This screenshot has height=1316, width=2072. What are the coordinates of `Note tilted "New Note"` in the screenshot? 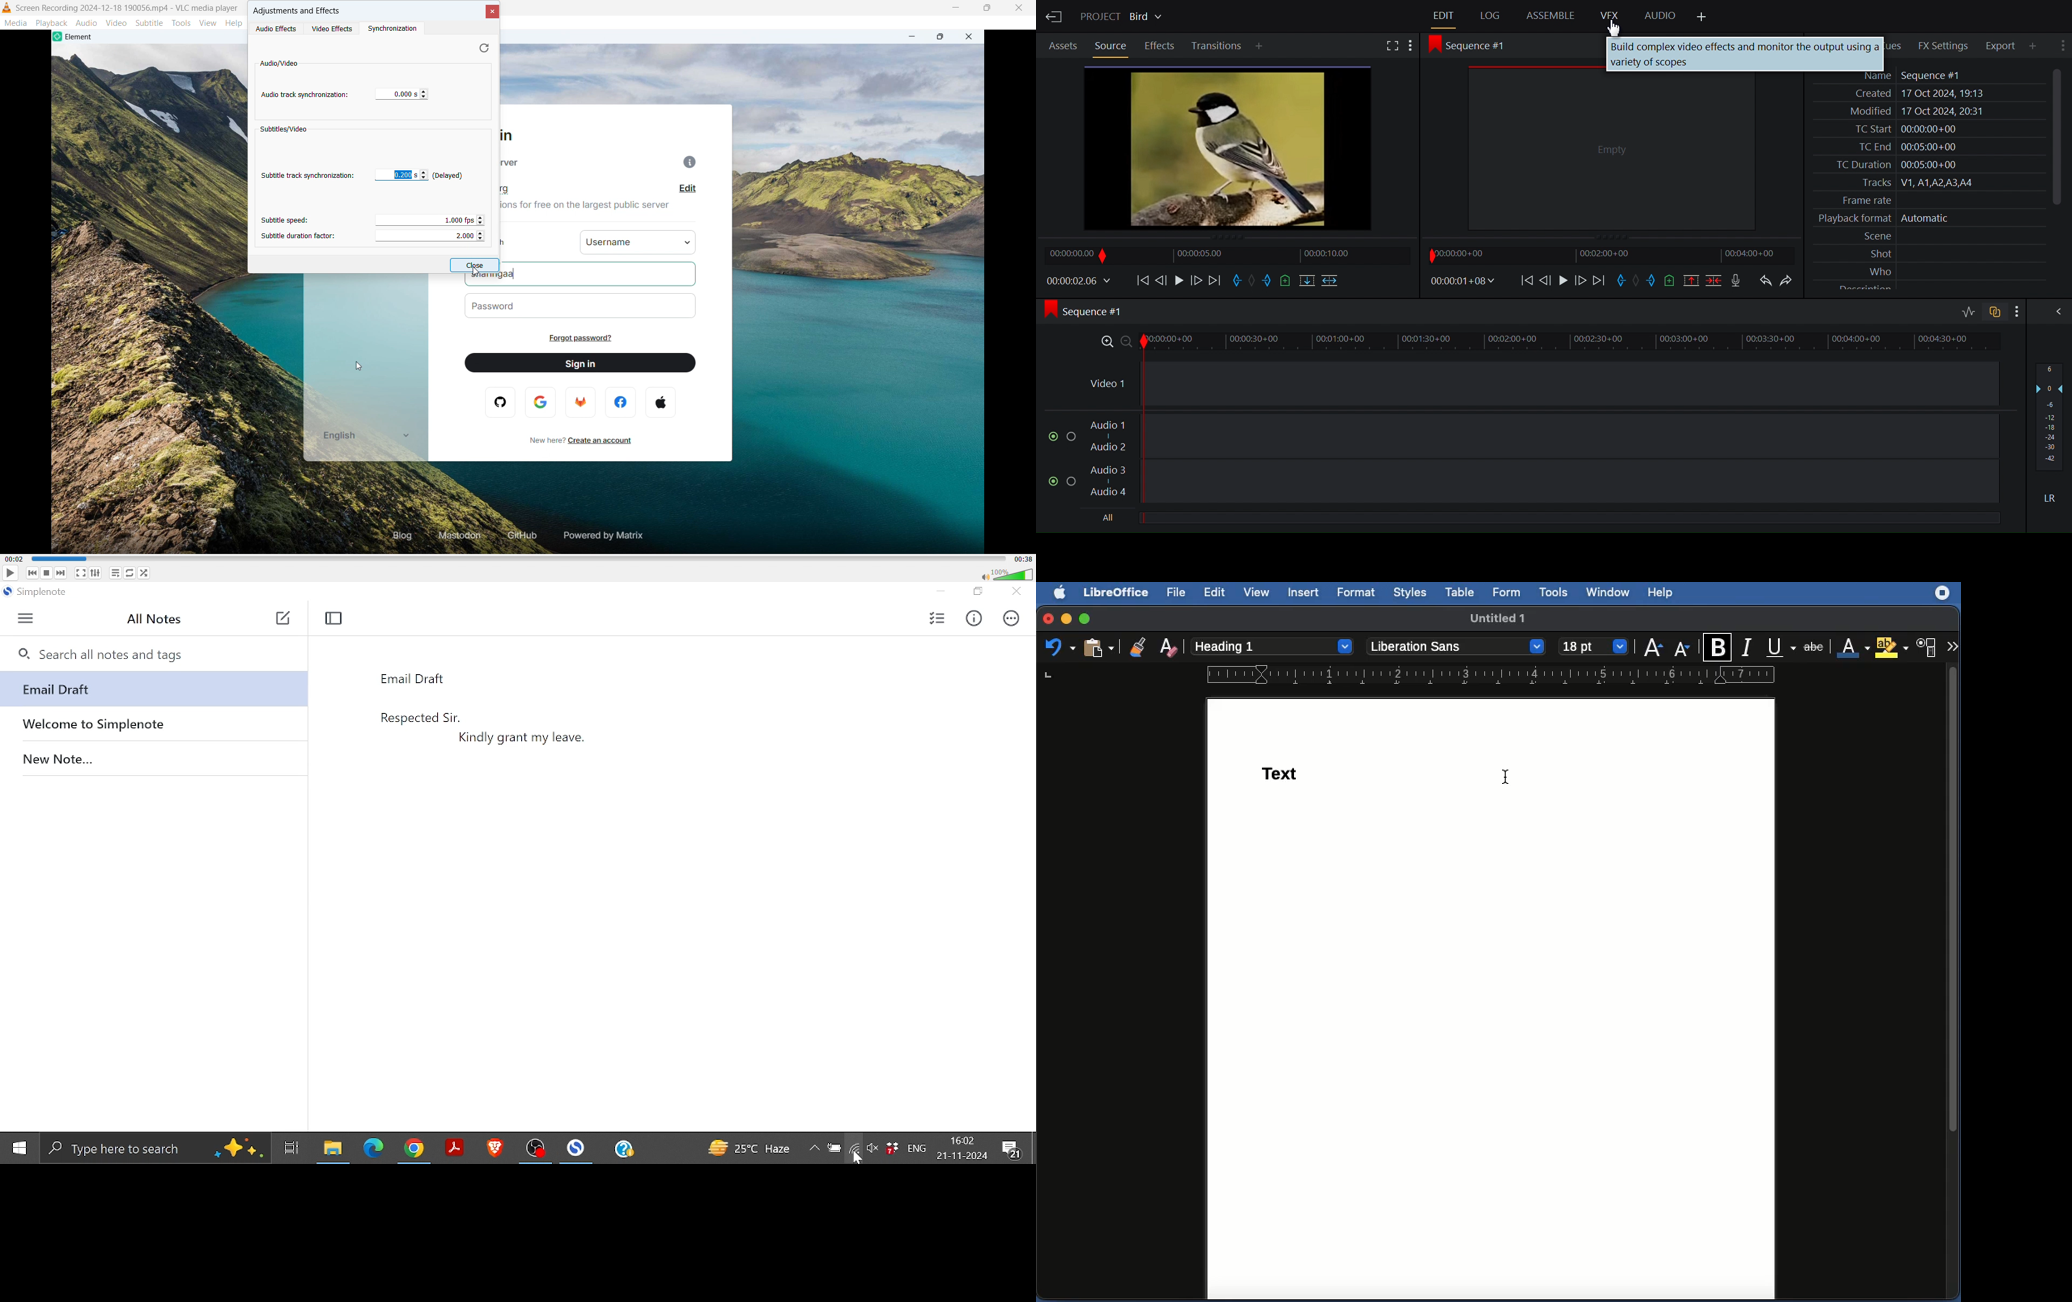 It's located at (152, 756).